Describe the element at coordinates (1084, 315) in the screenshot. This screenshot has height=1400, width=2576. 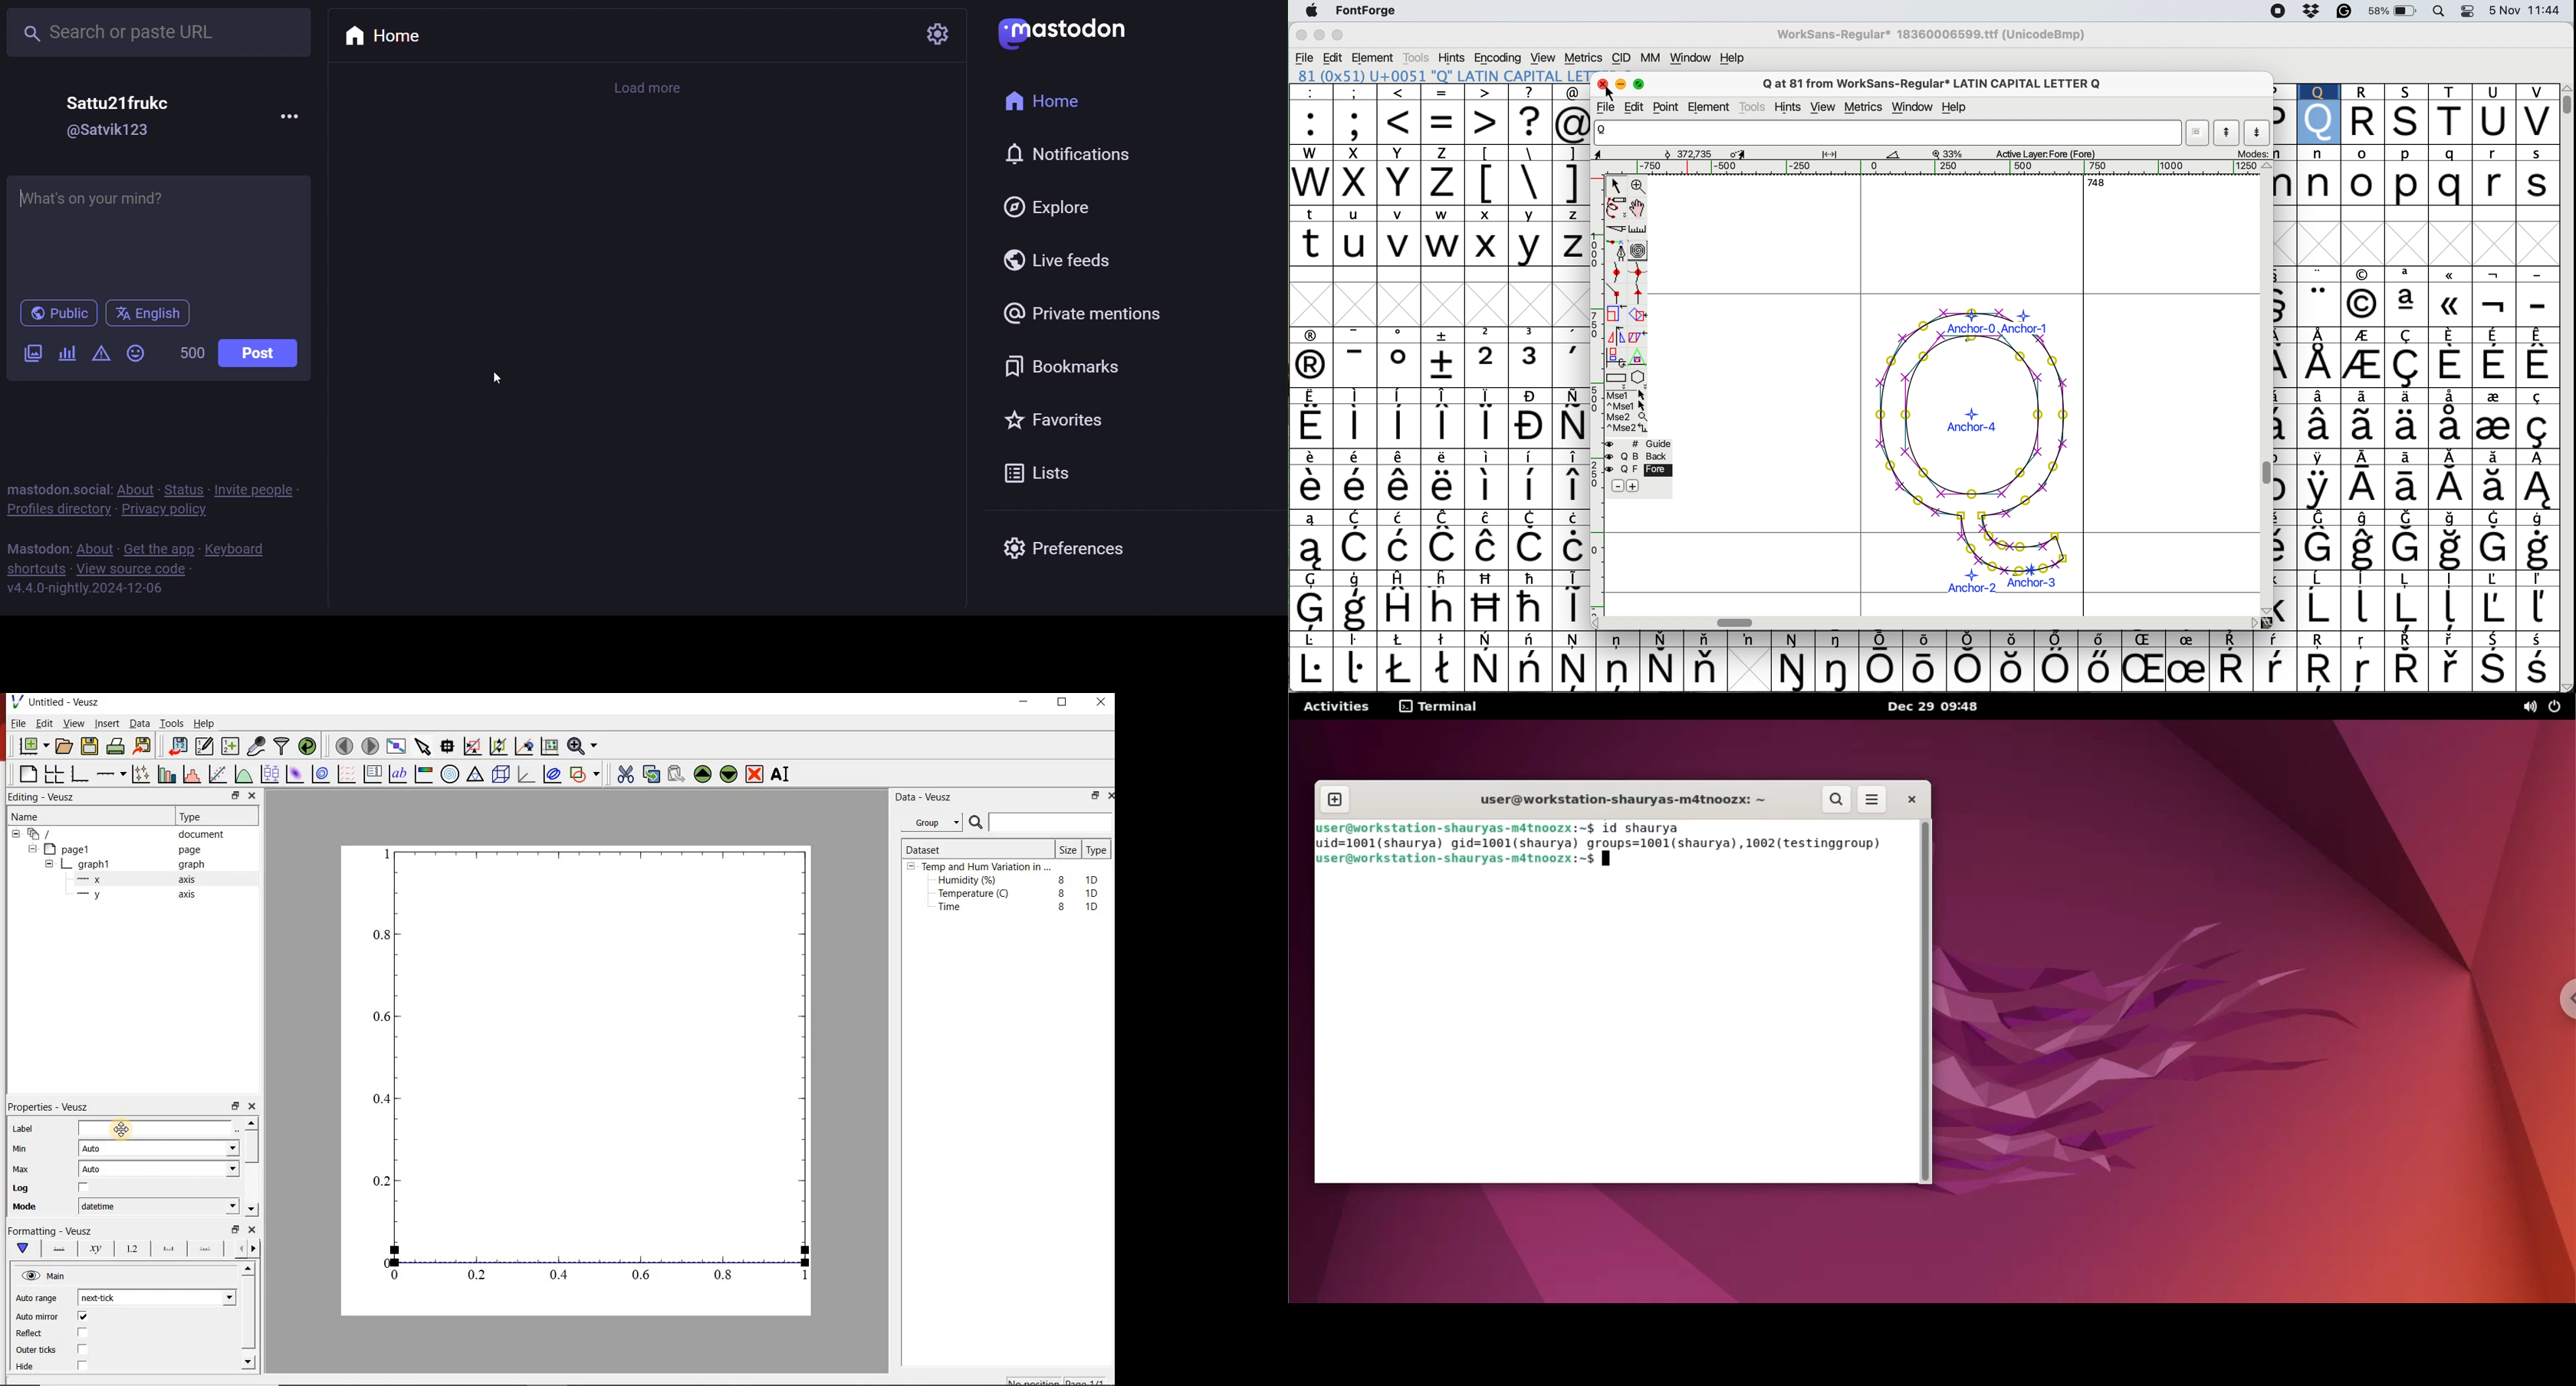
I see `private mention` at that location.